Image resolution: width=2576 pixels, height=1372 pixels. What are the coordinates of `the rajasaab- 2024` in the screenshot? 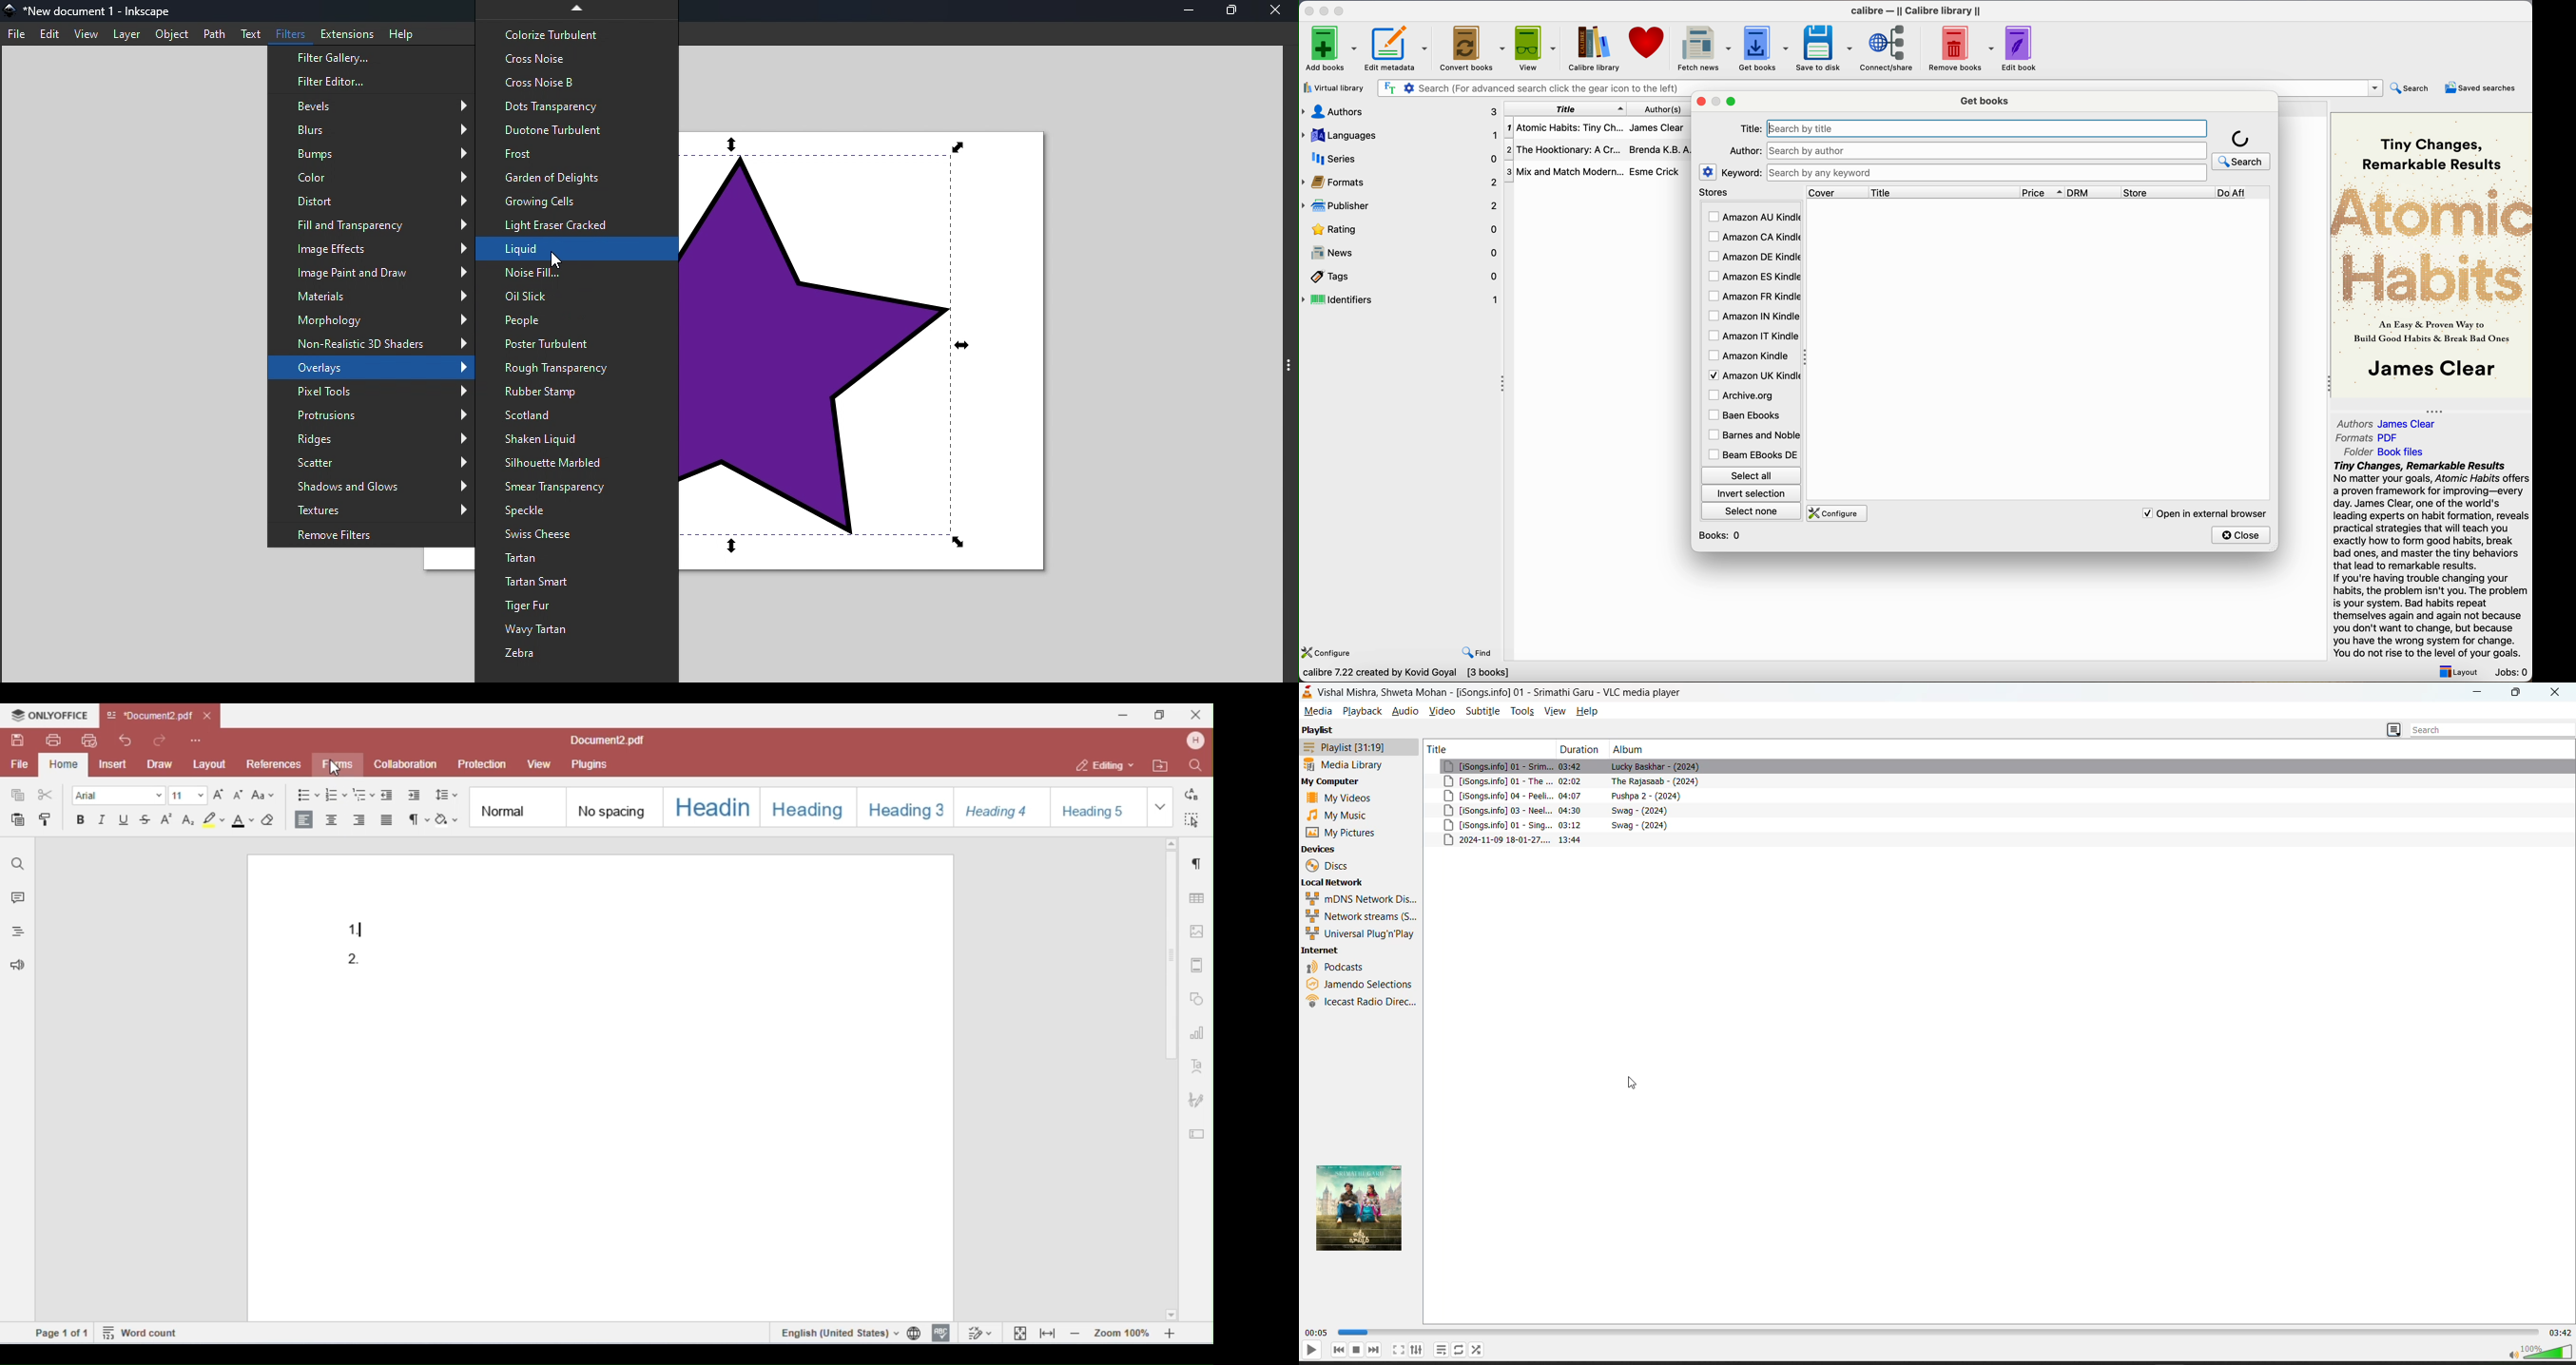 It's located at (1658, 782).